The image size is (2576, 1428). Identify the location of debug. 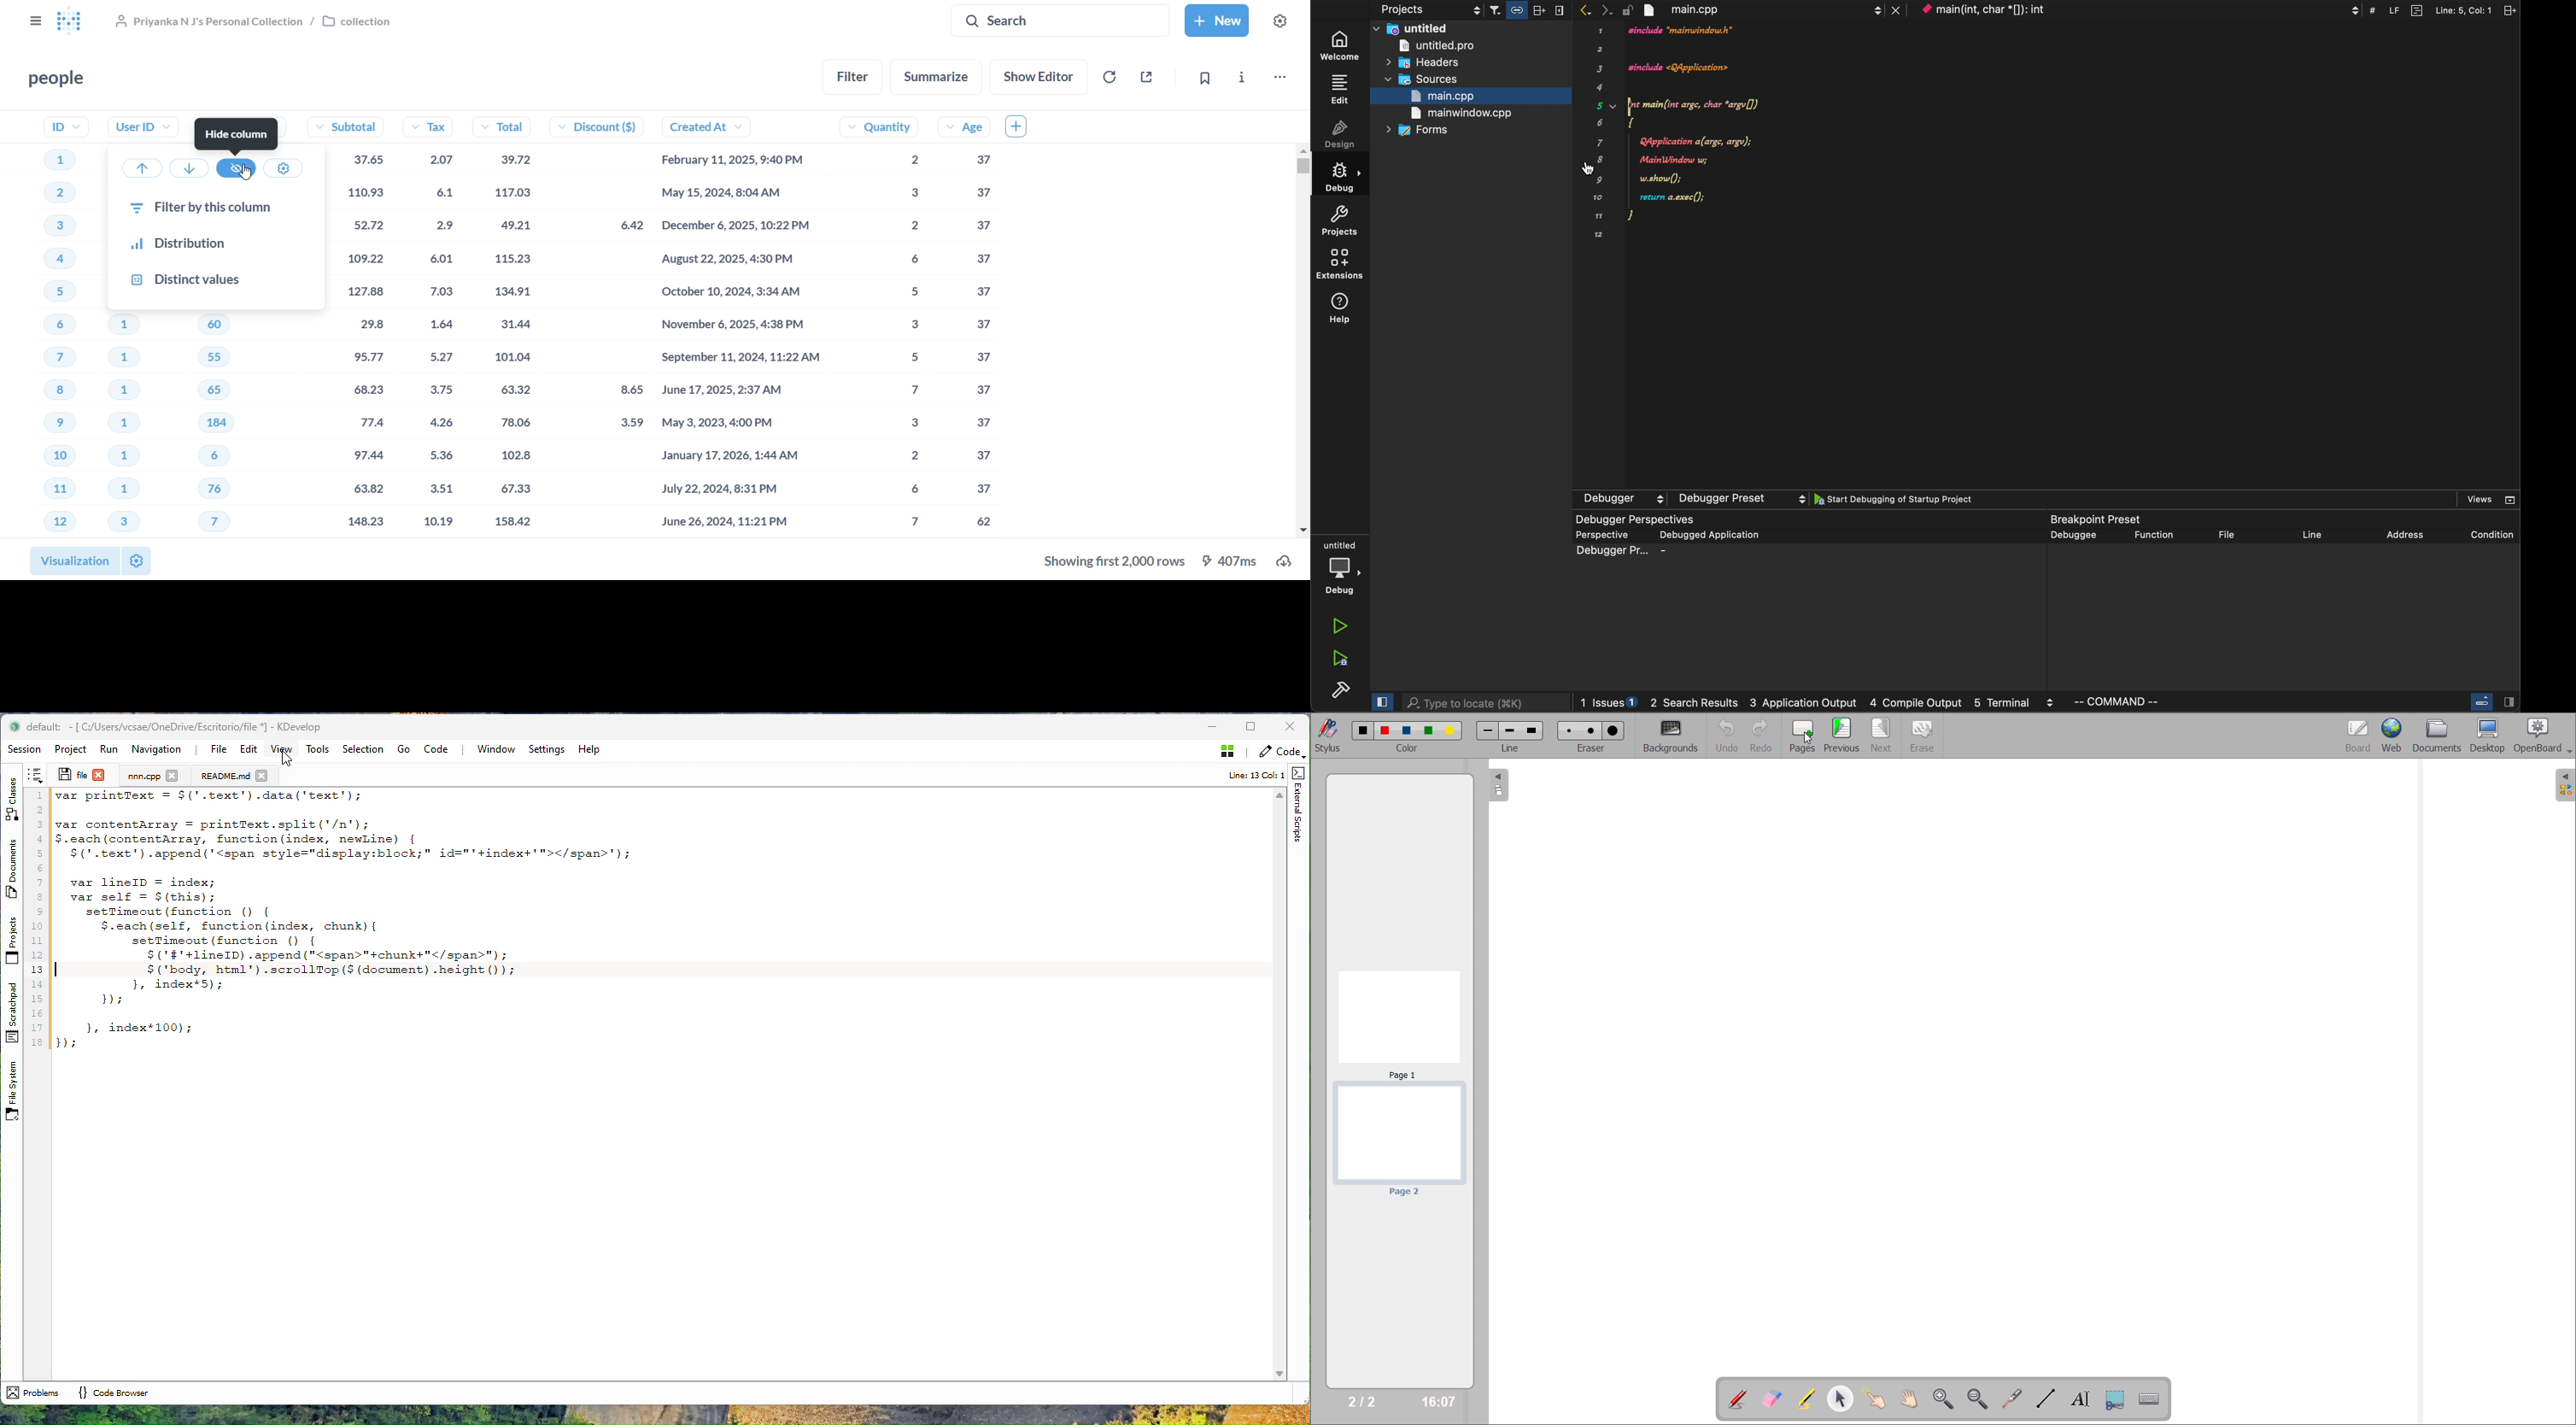
(1341, 569).